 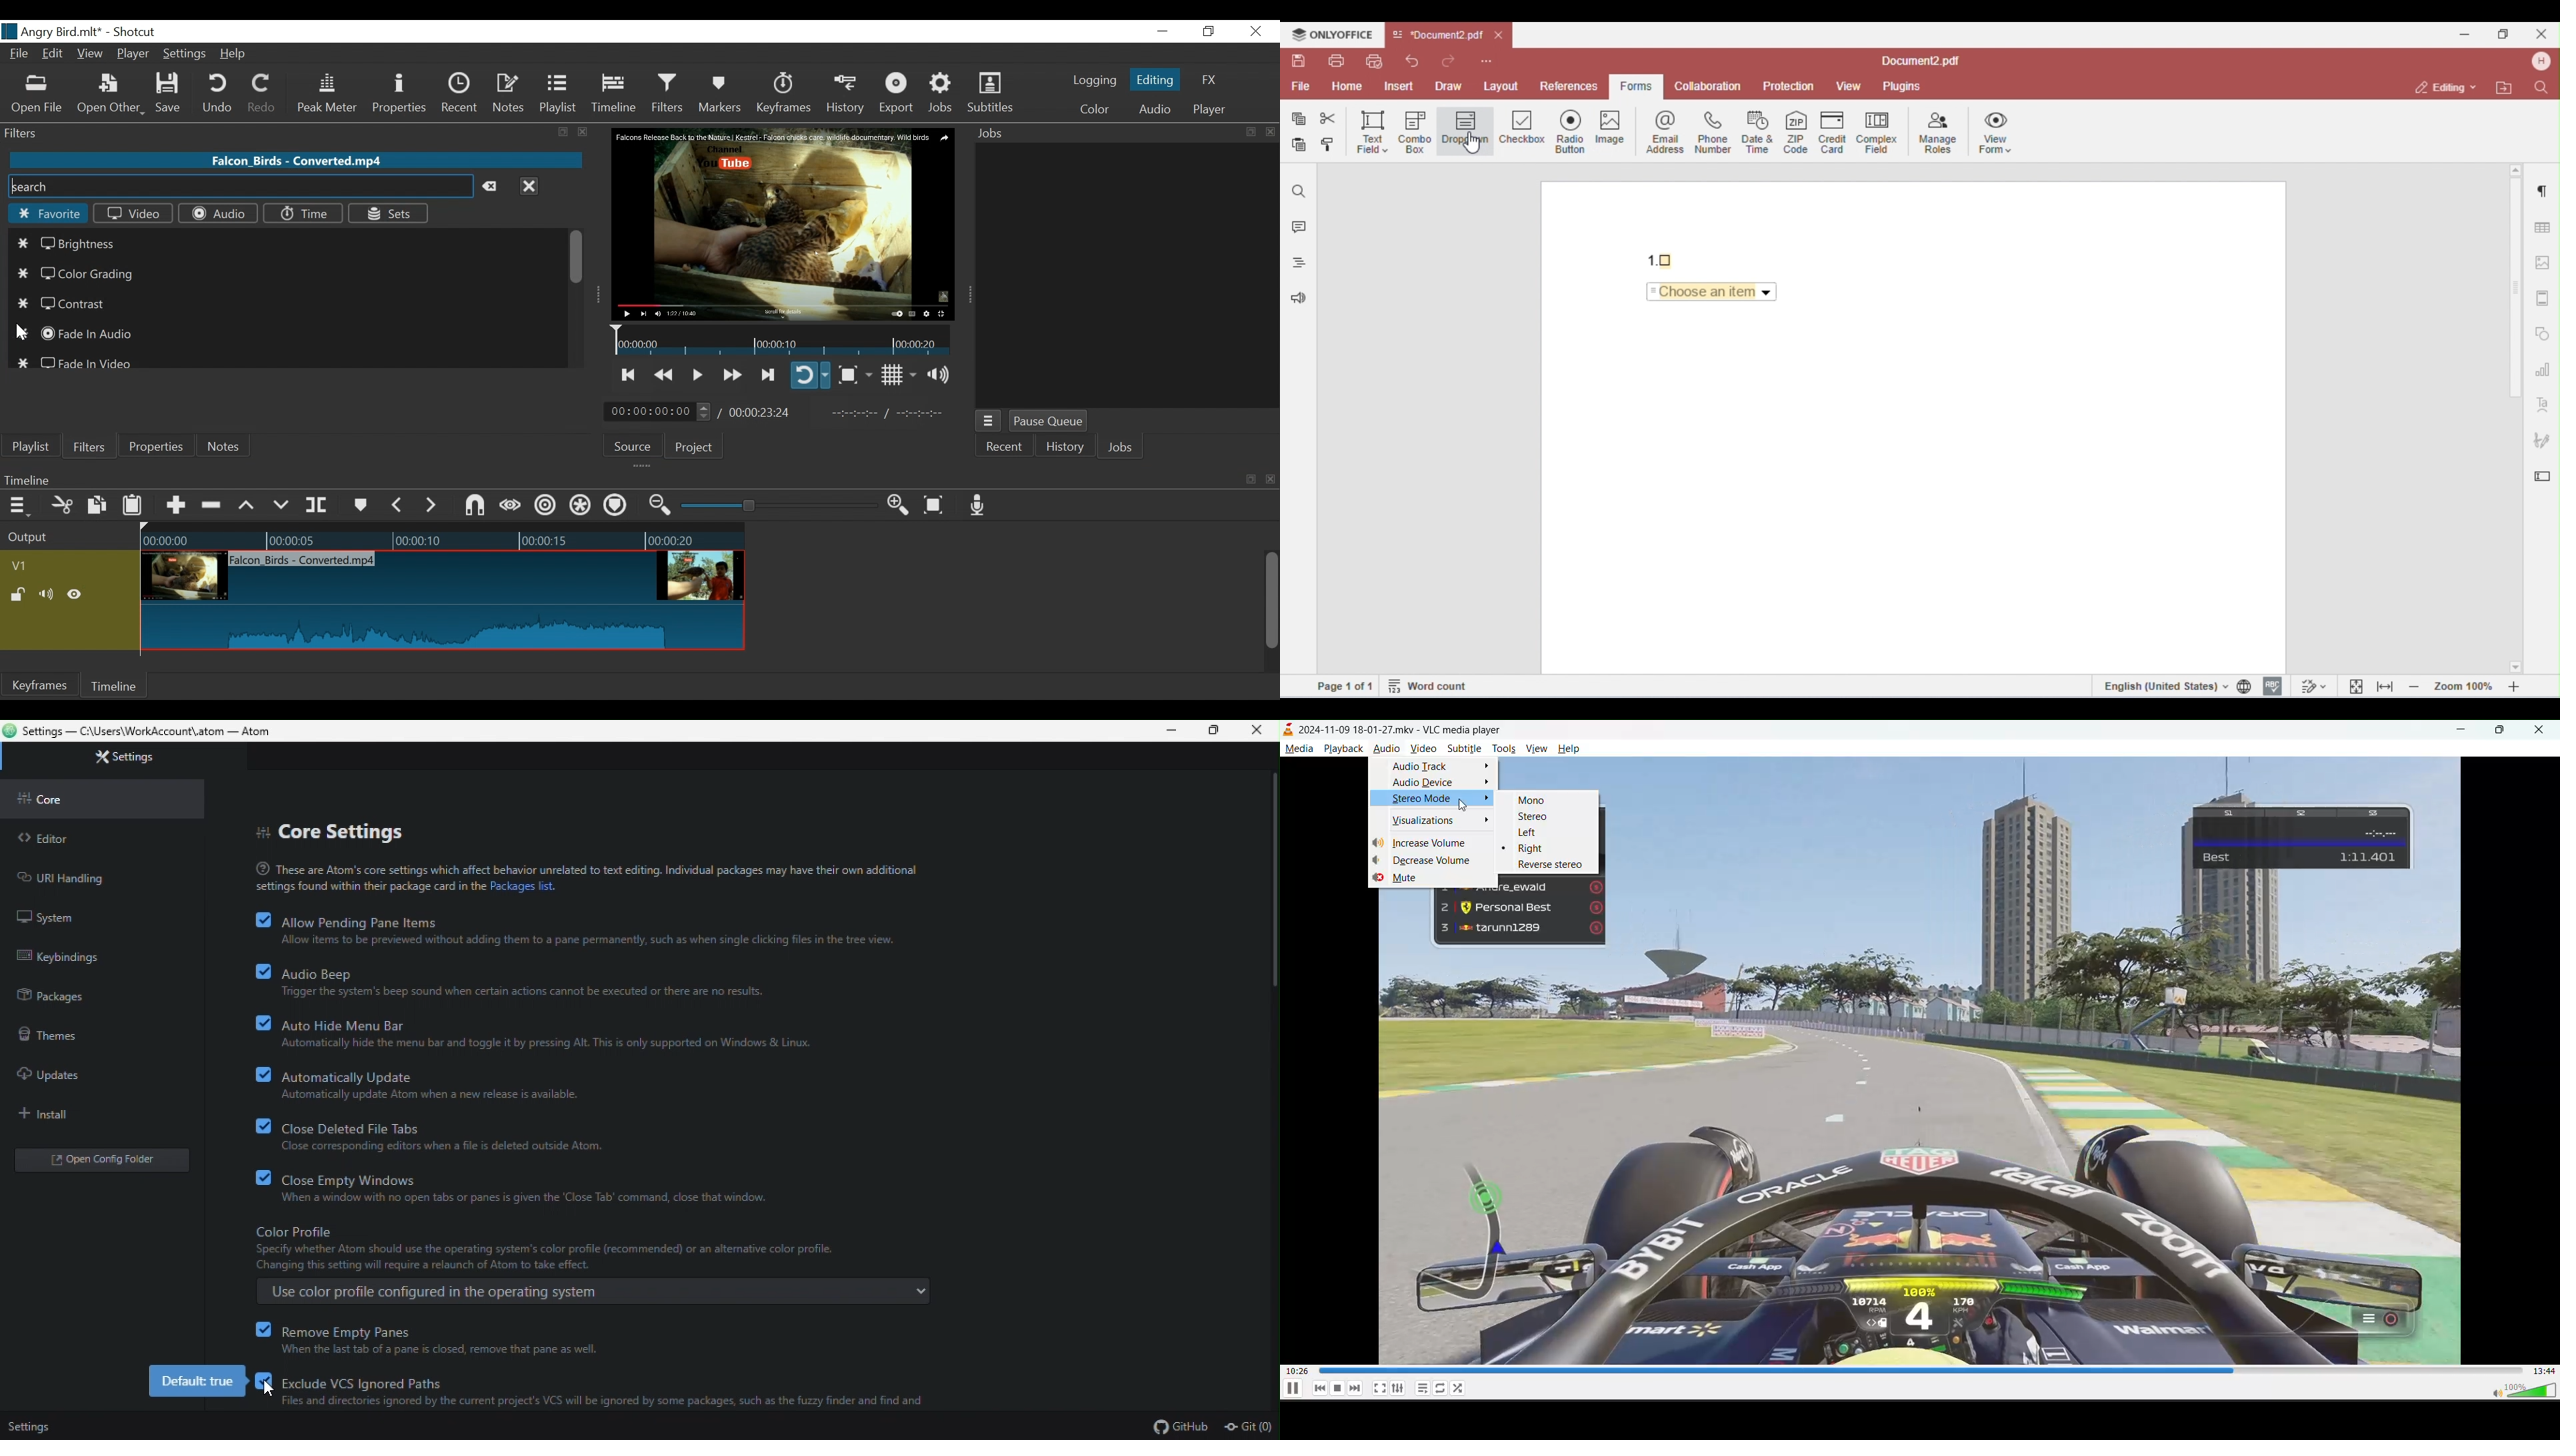 I want to click on Timeline, so click(x=616, y=479).